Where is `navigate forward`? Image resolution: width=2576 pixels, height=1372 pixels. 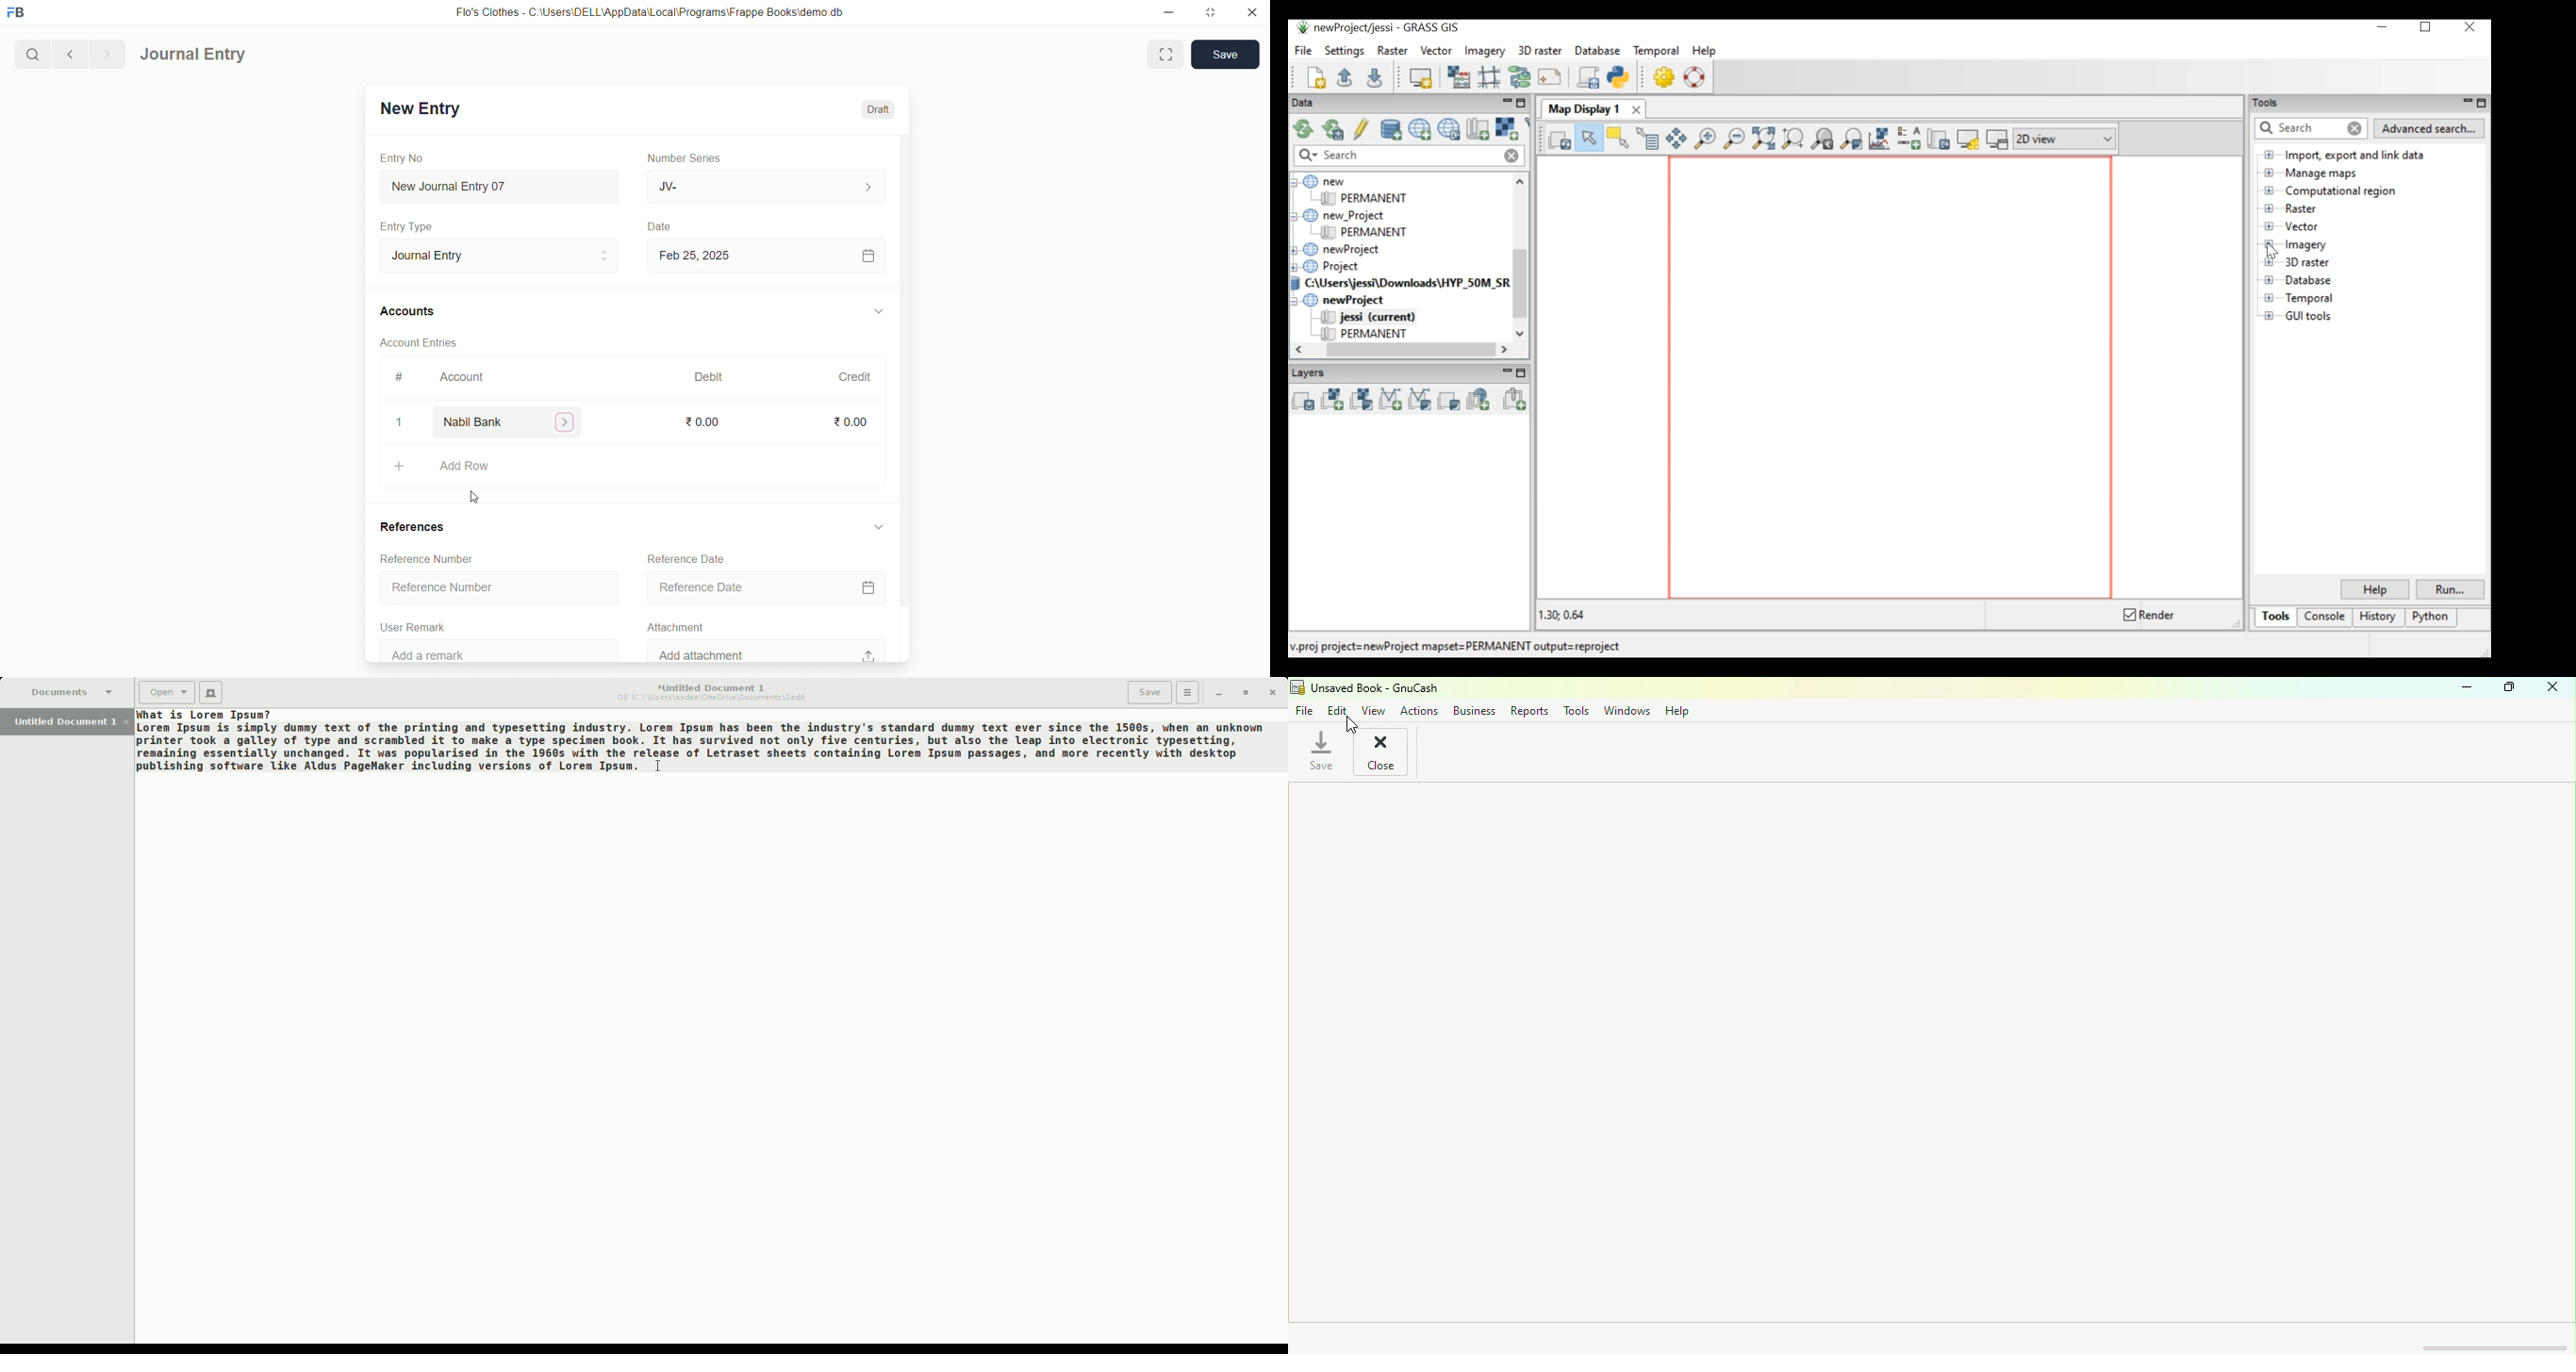
navigate forward is located at coordinates (107, 52).